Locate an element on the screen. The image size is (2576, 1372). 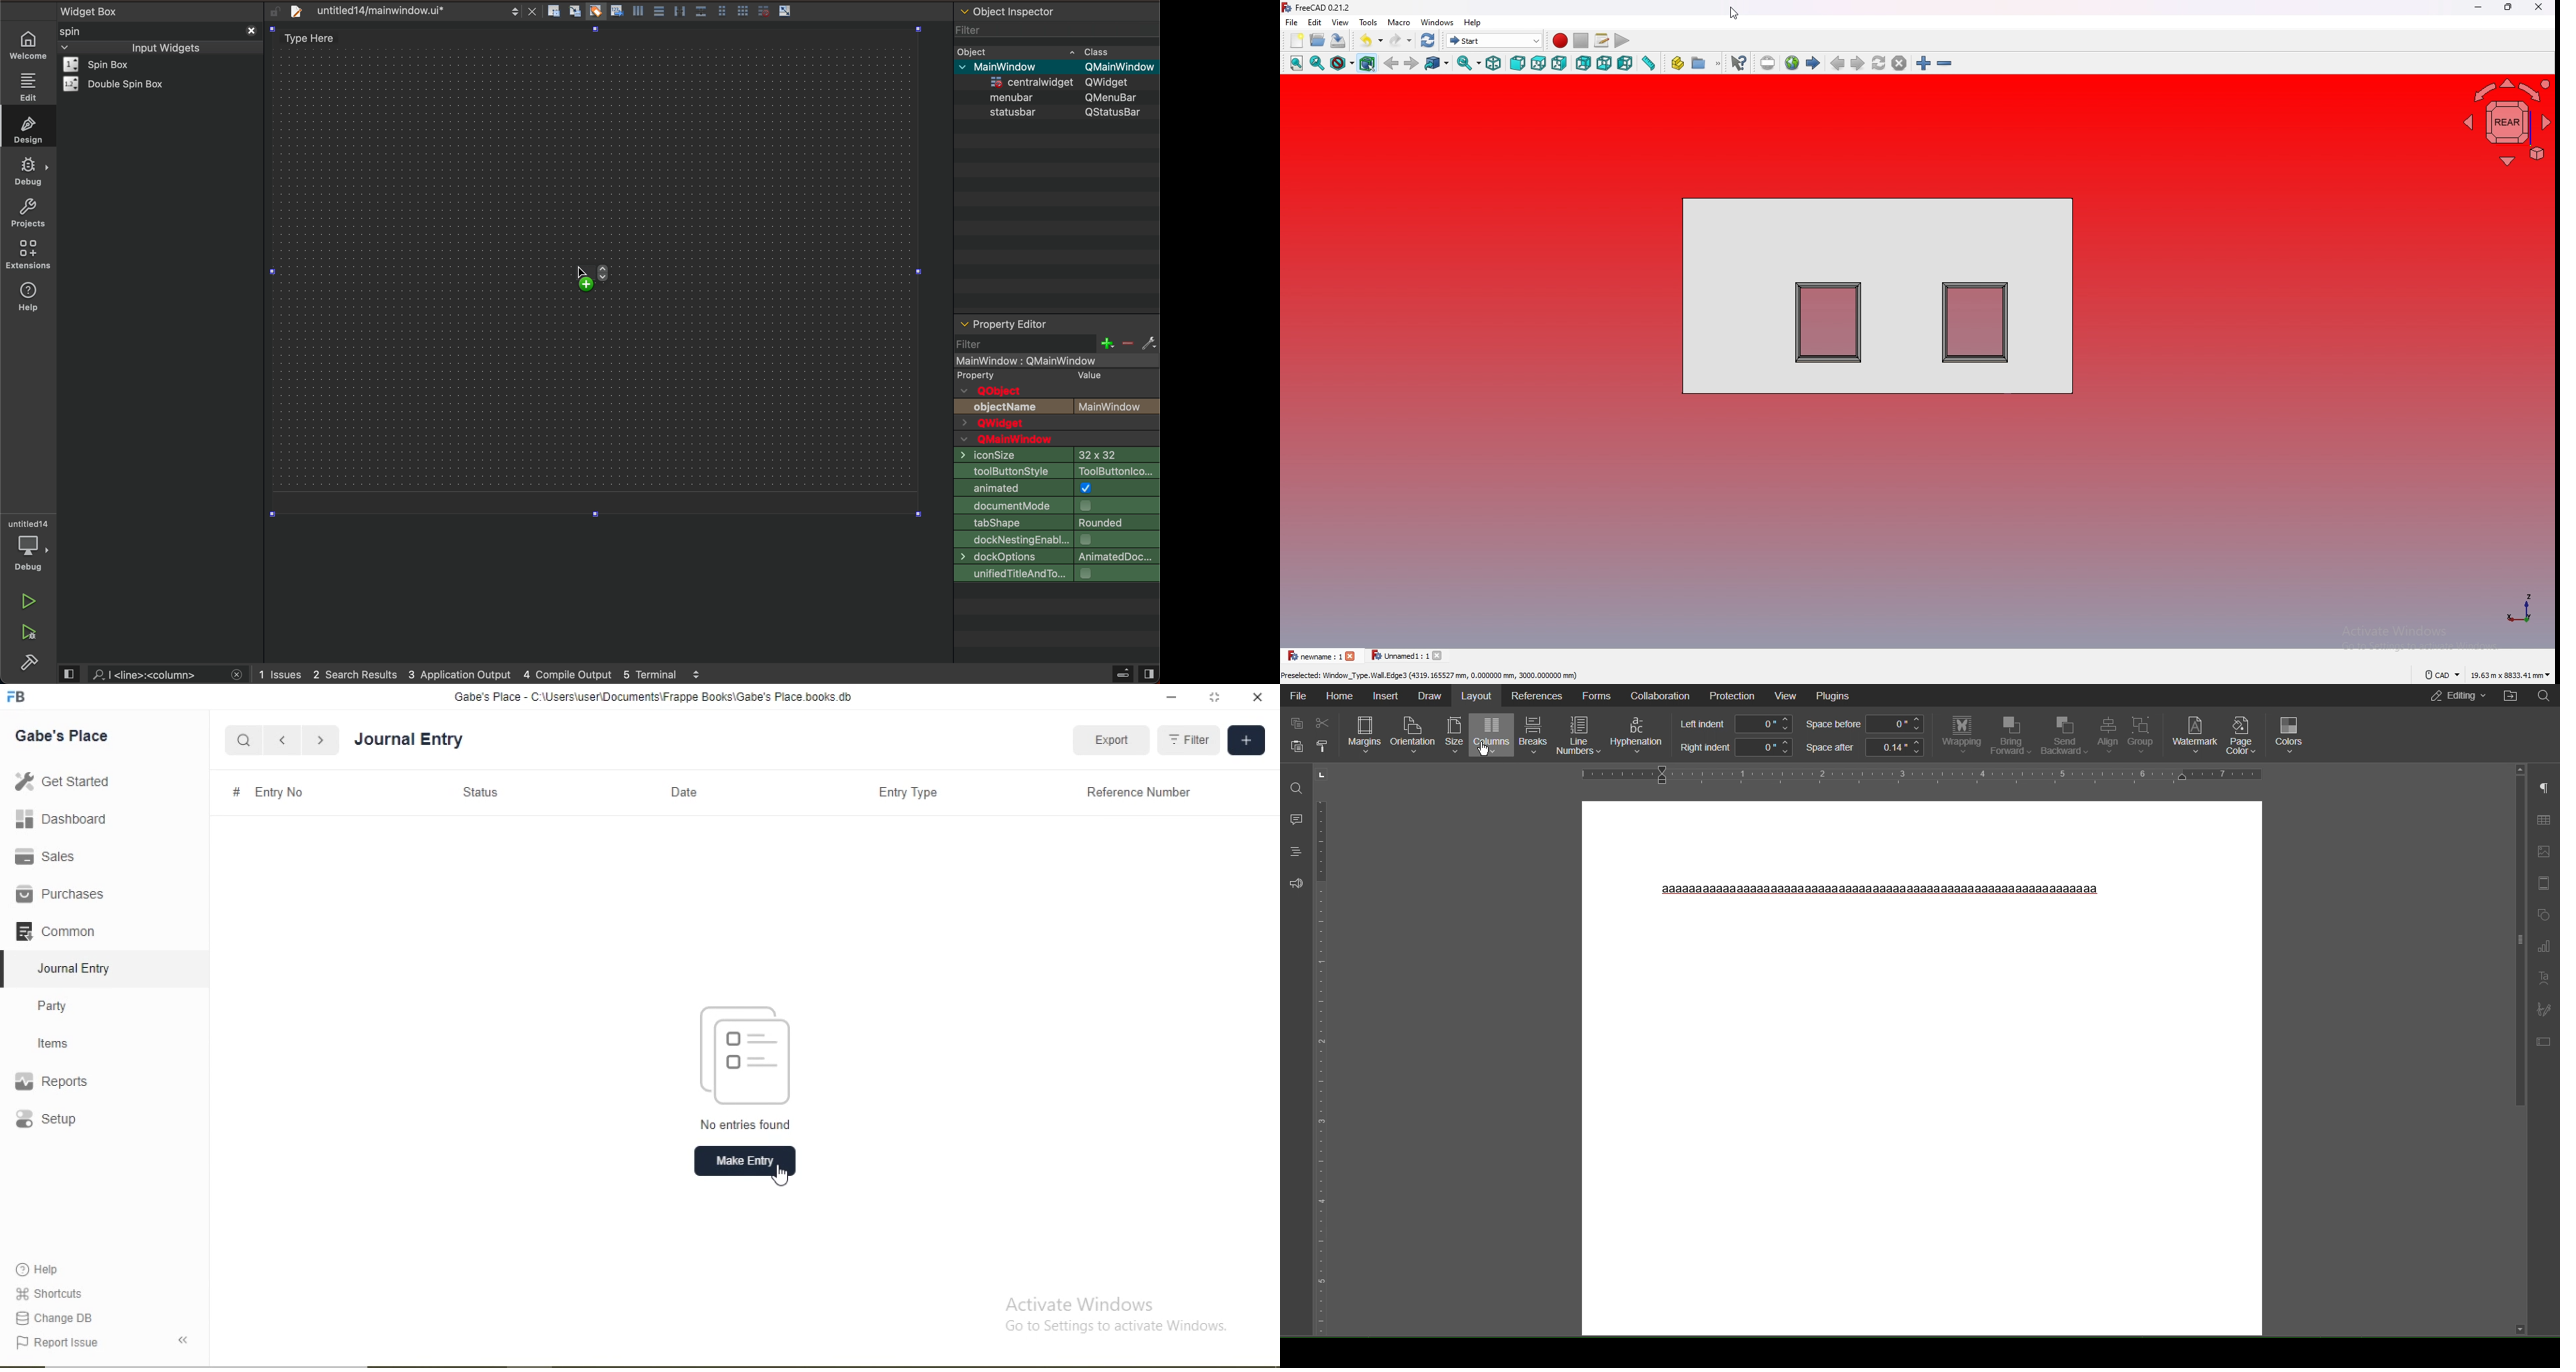
 is located at coordinates (1876, 889).